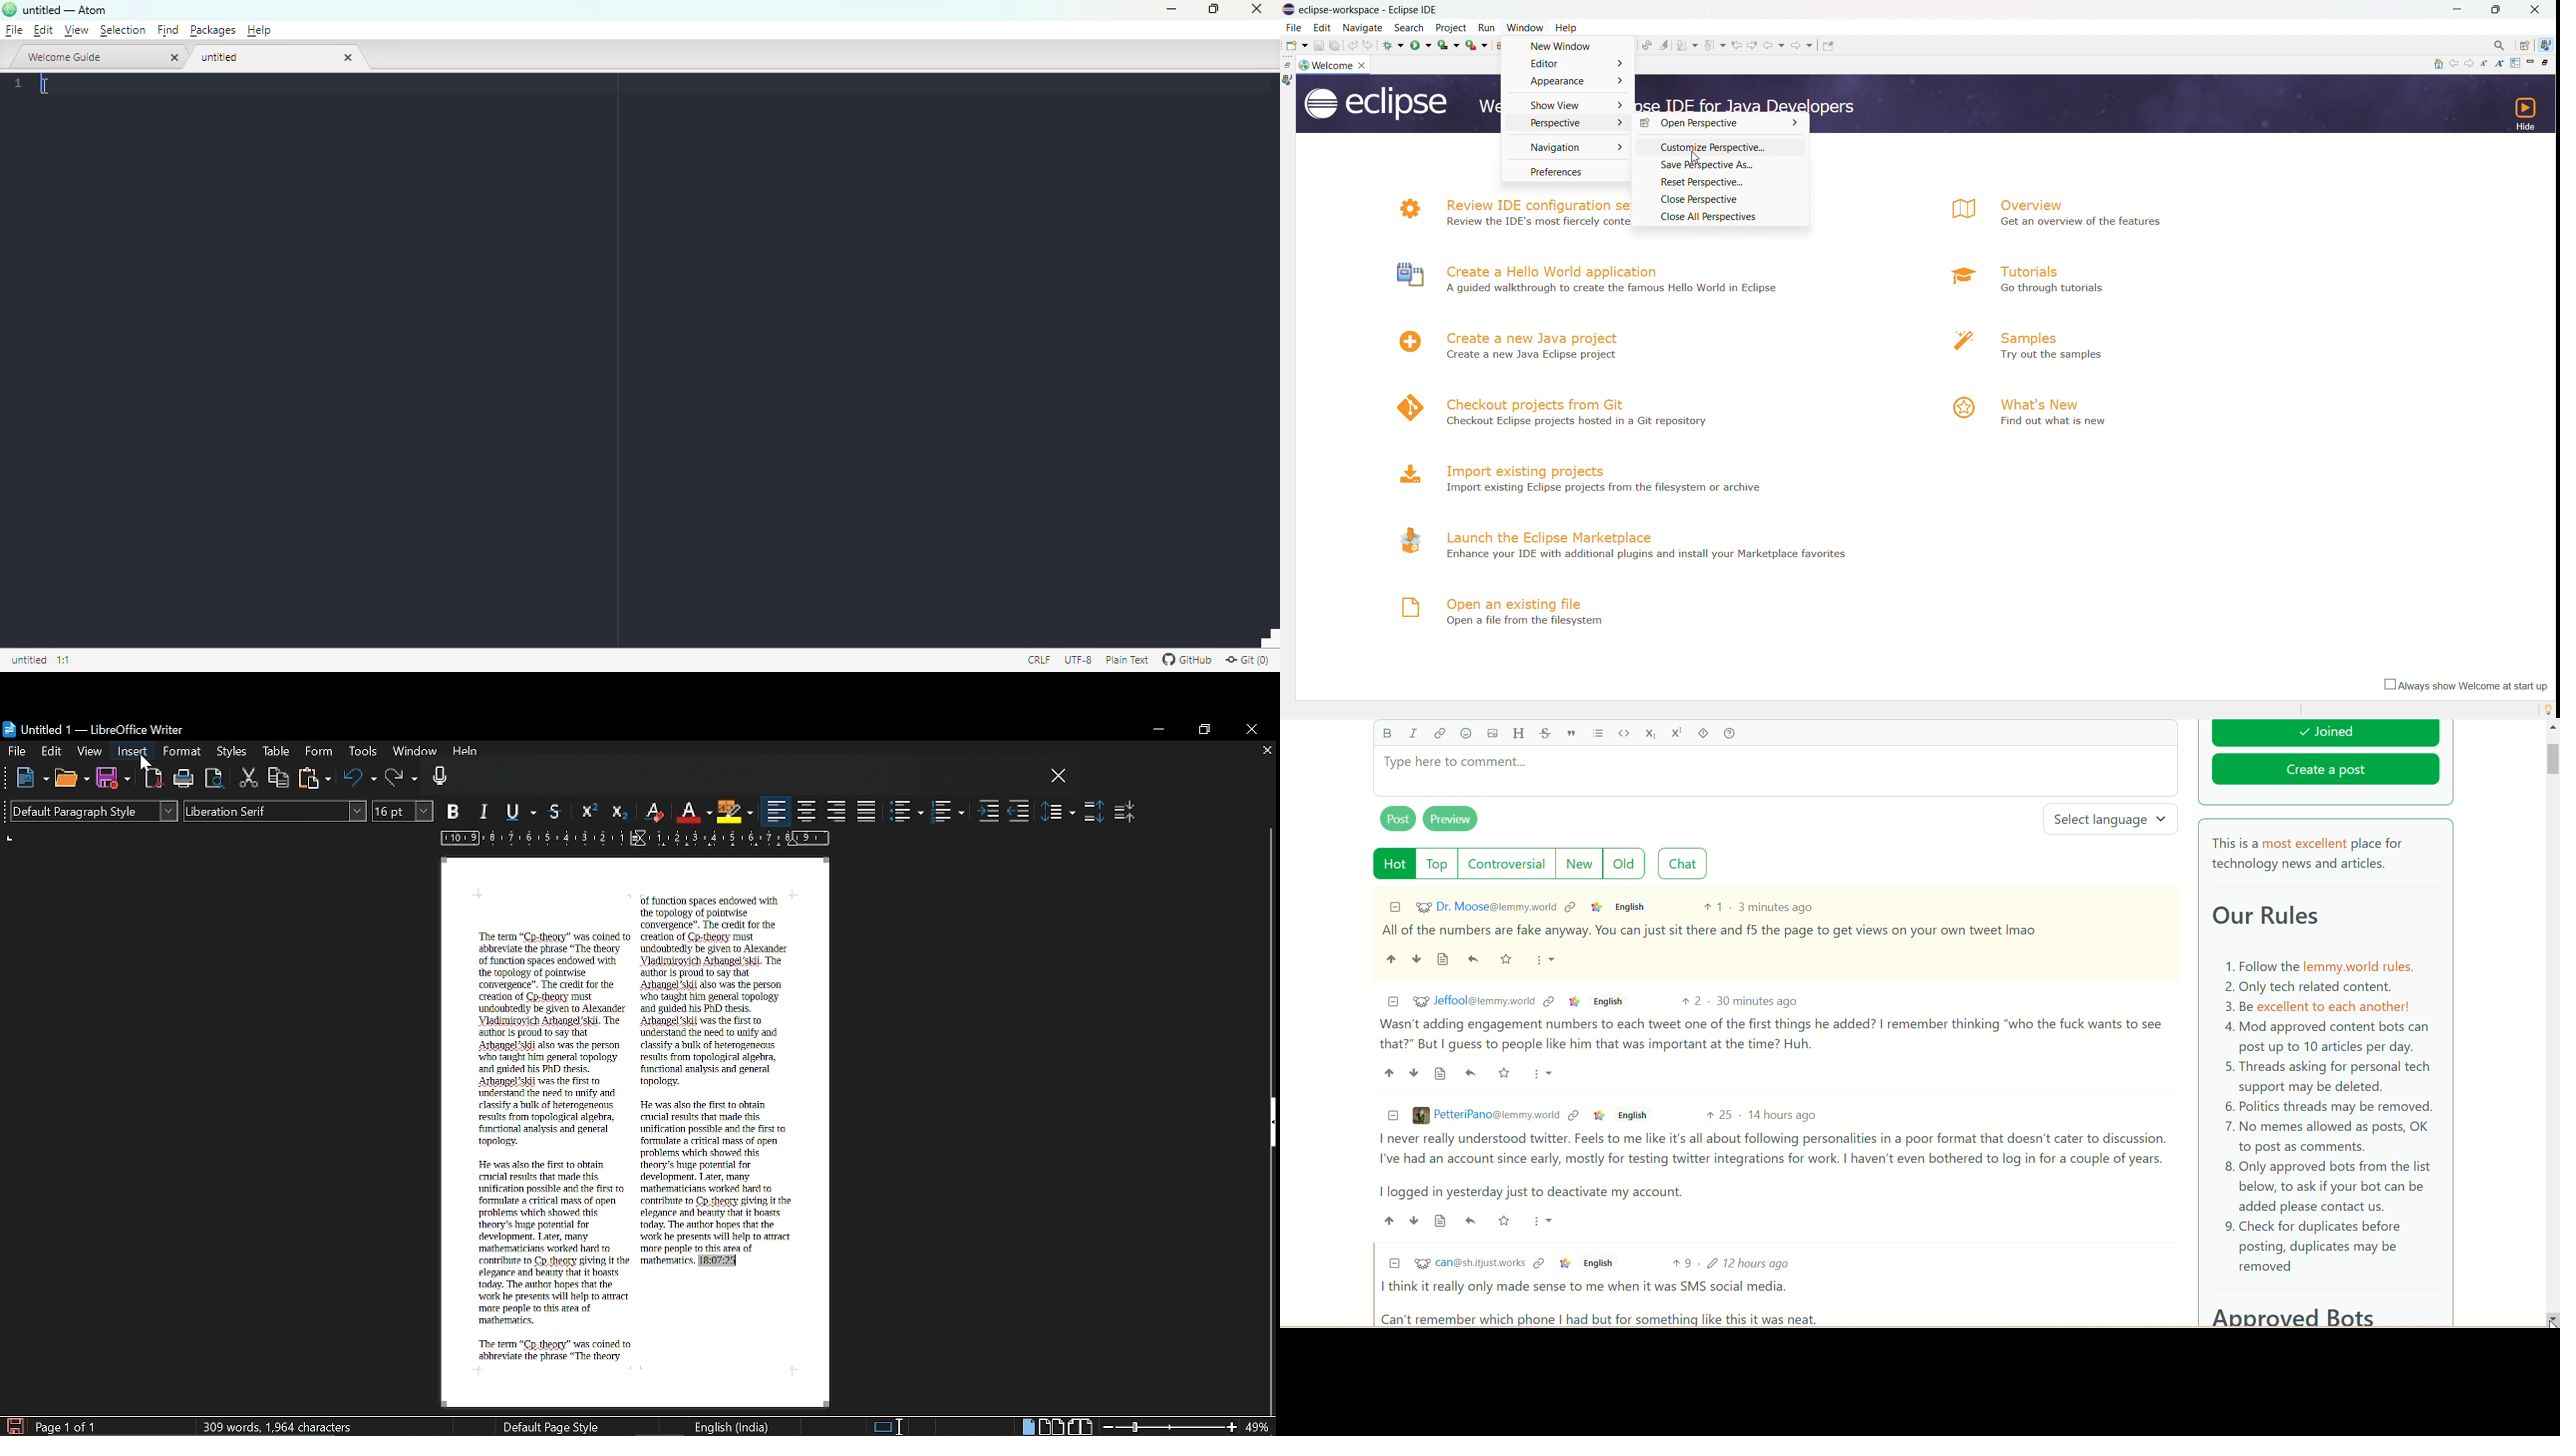  Describe the element at coordinates (43, 30) in the screenshot. I see `edit` at that location.